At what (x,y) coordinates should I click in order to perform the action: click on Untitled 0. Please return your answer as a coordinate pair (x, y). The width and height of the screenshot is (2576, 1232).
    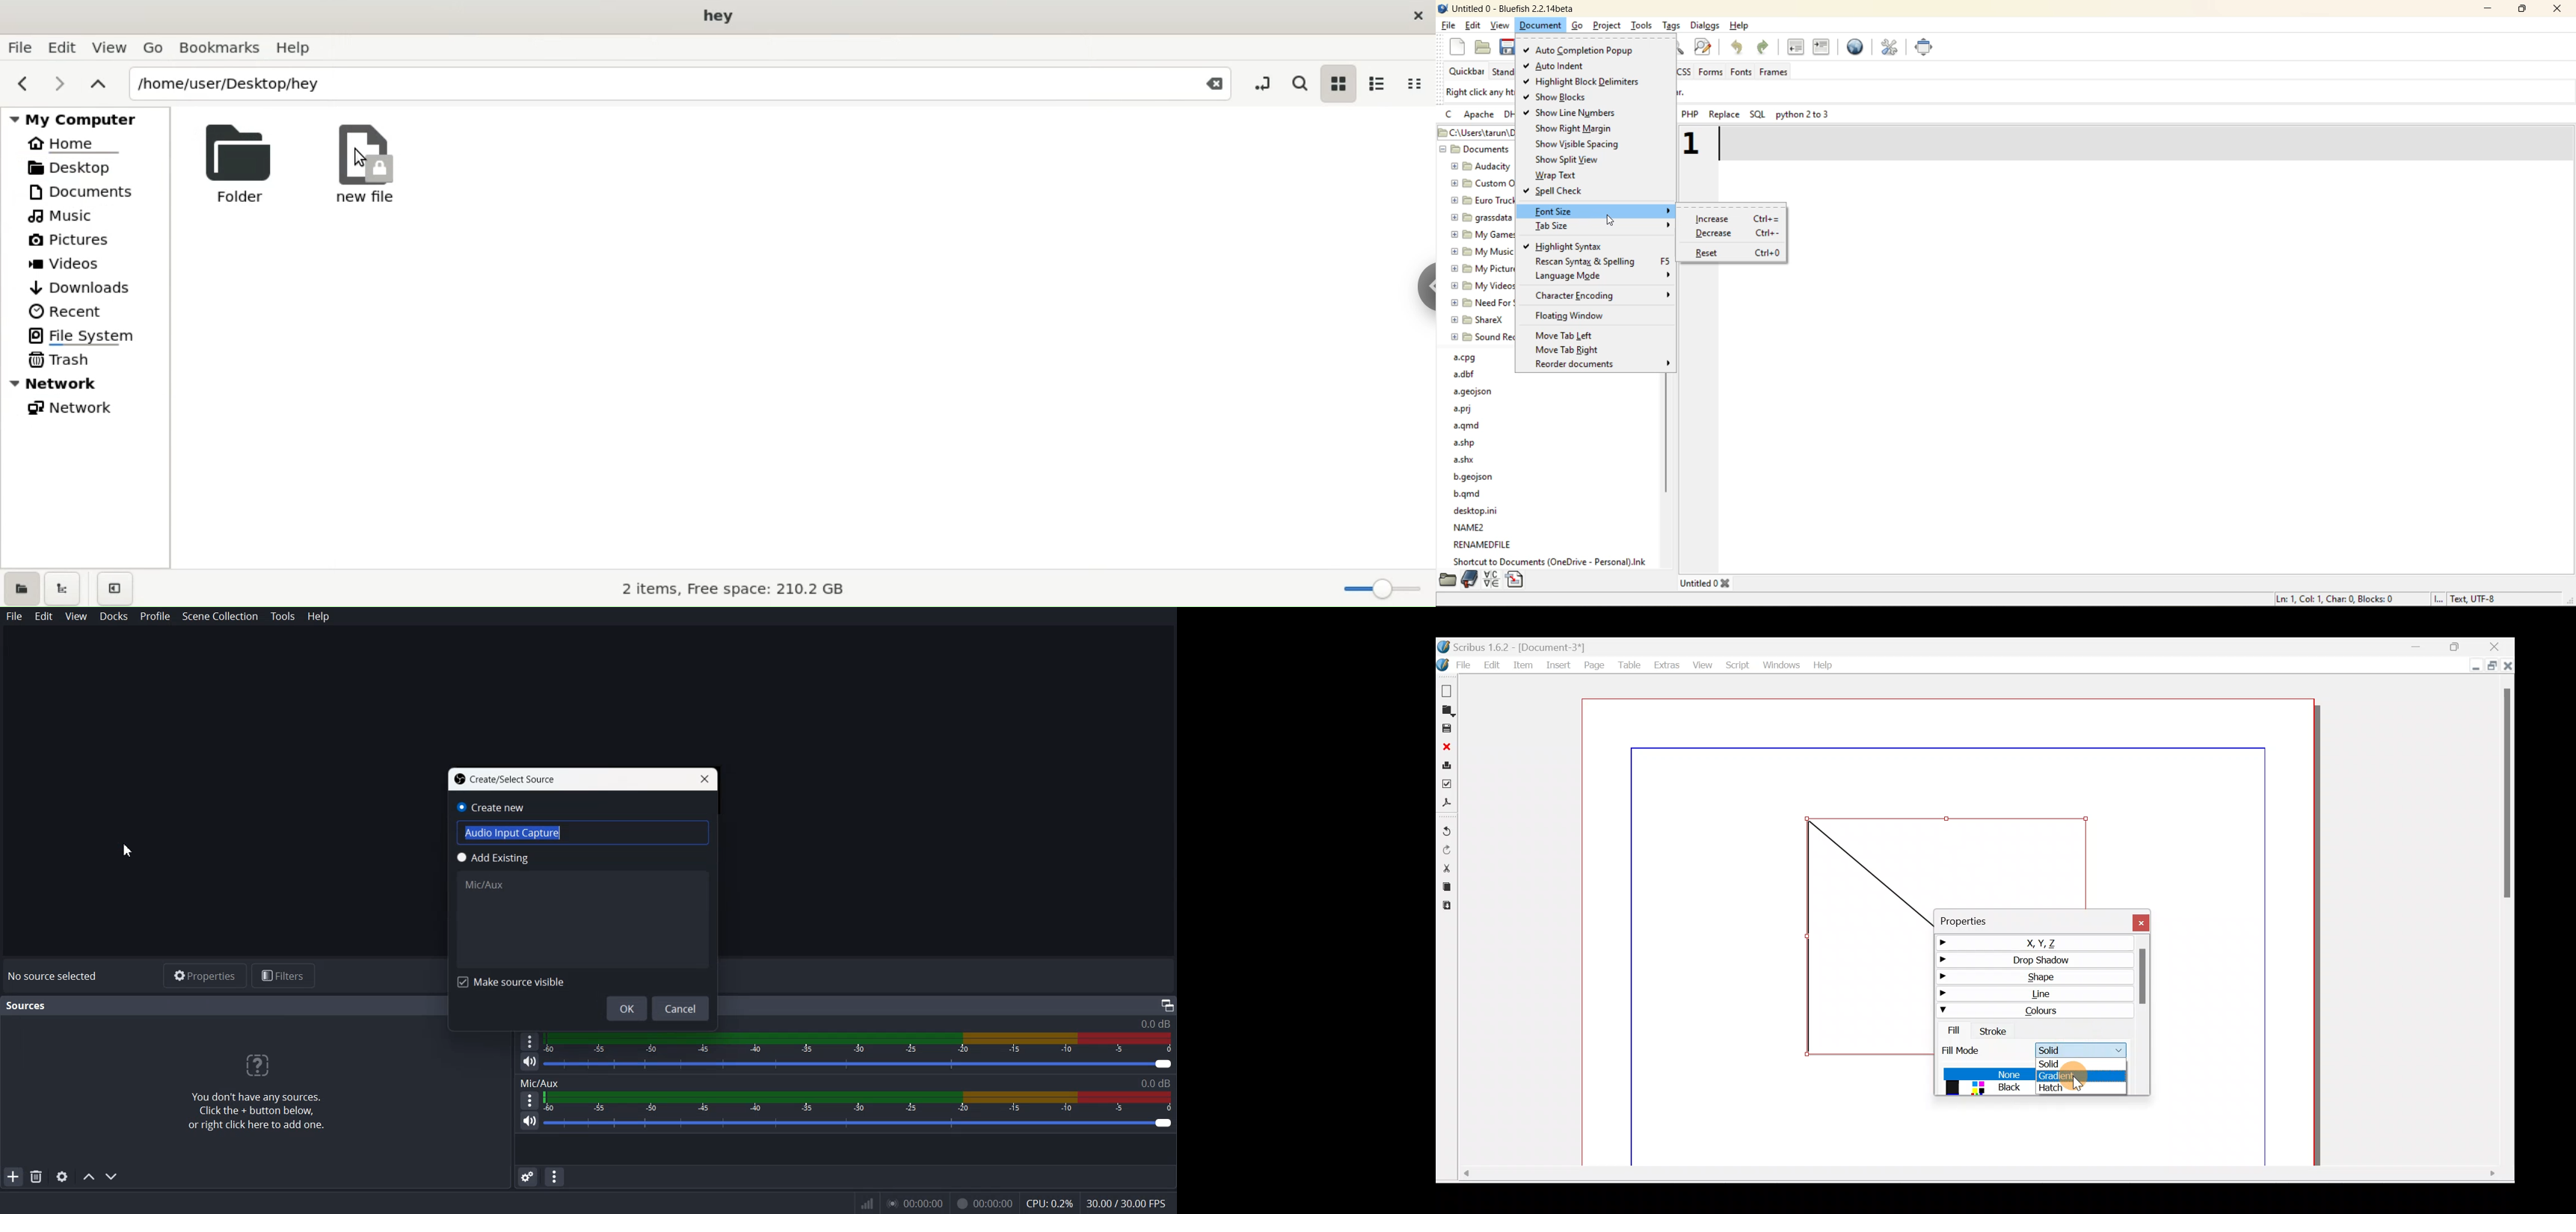
    Looking at the image, I should click on (1698, 583).